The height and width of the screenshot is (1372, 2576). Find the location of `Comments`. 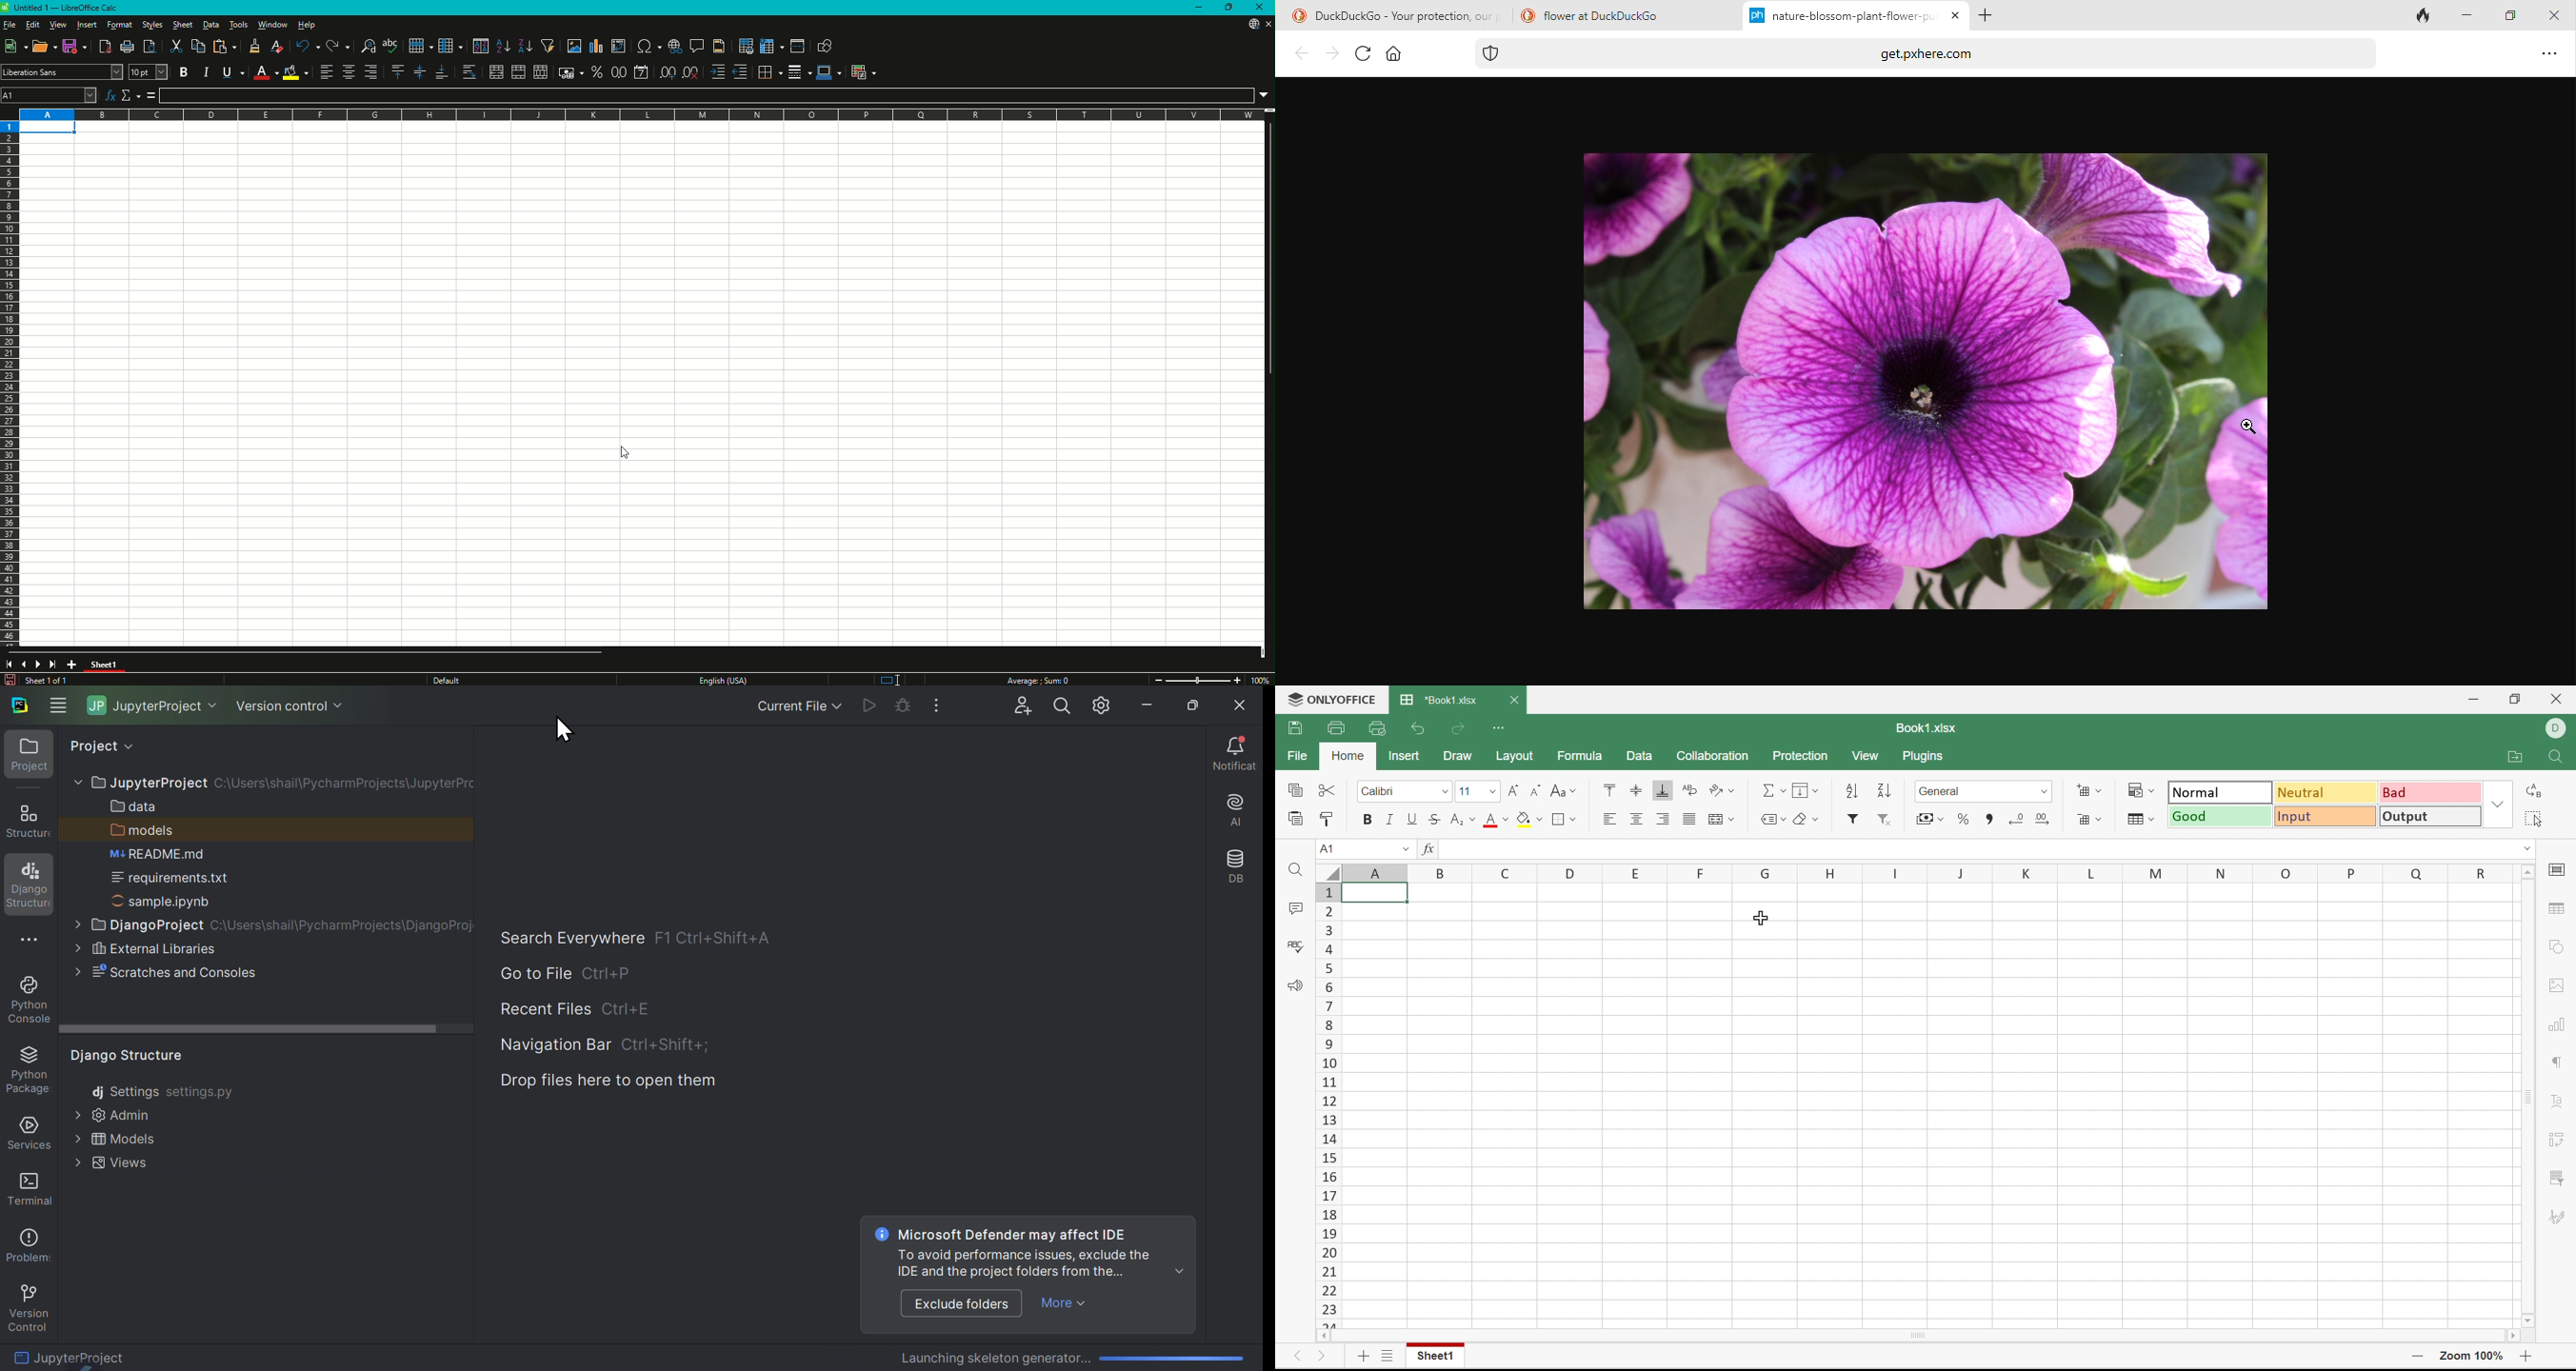

Comments is located at coordinates (1292, 908).